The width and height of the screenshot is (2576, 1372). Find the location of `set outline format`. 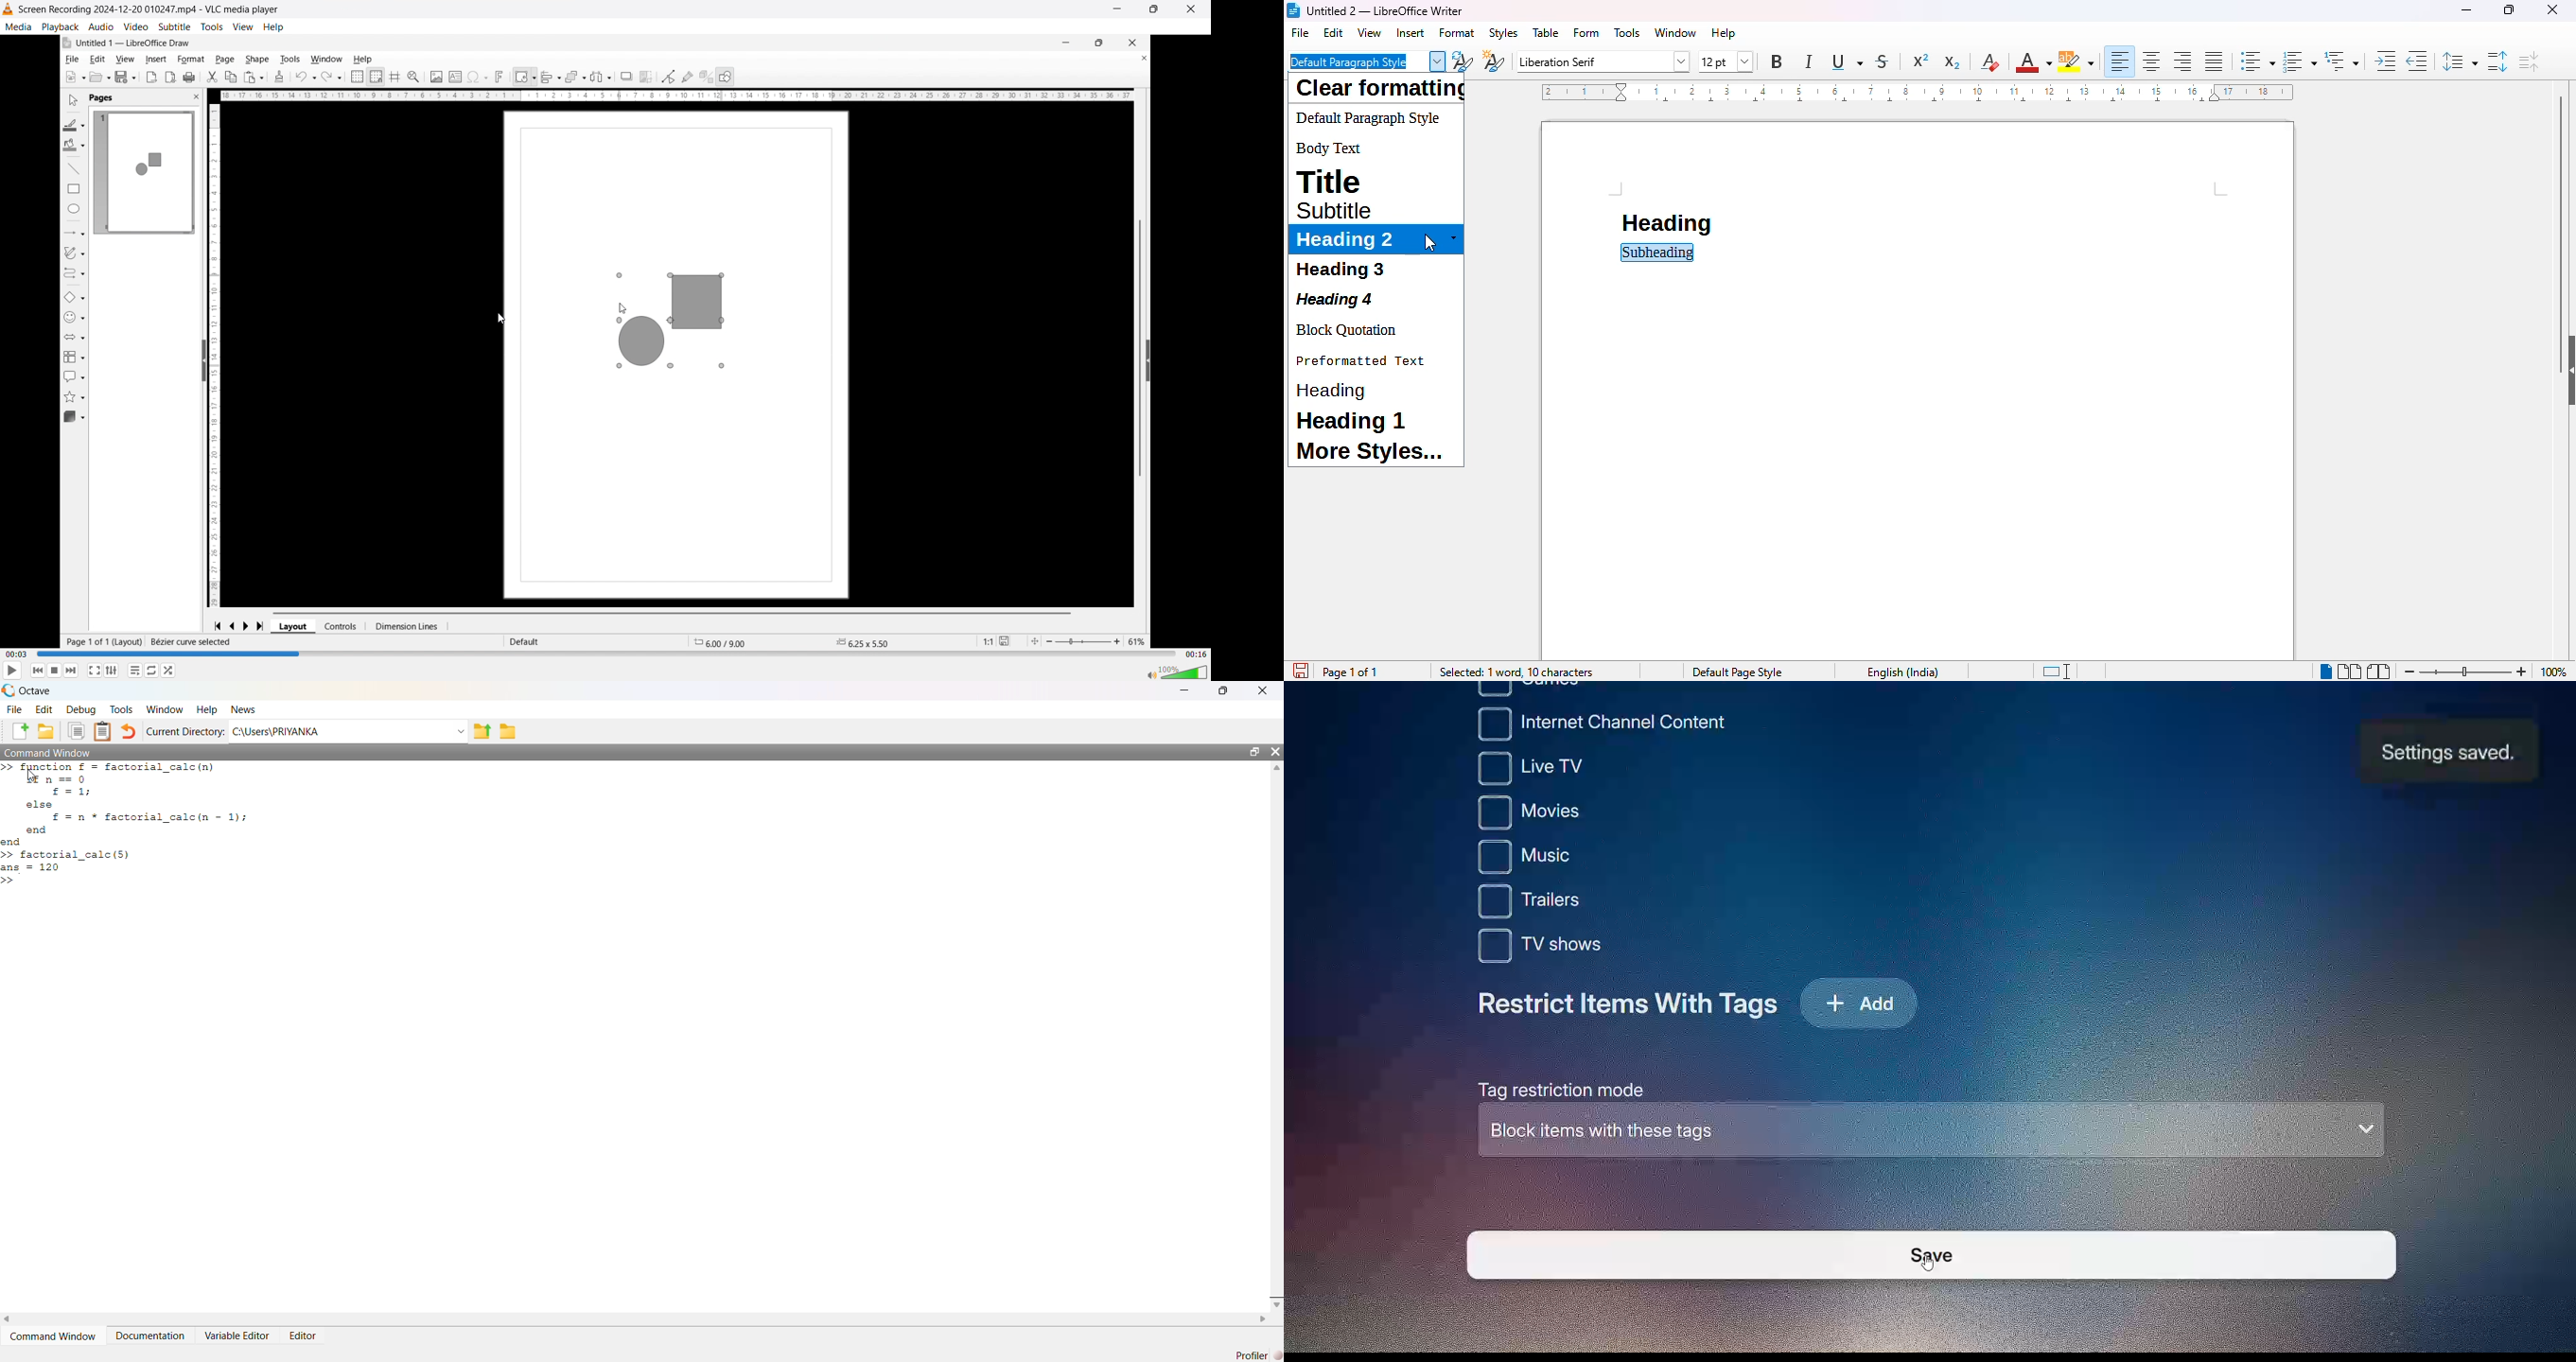

set outline format is located at coordinates (2341, 61).